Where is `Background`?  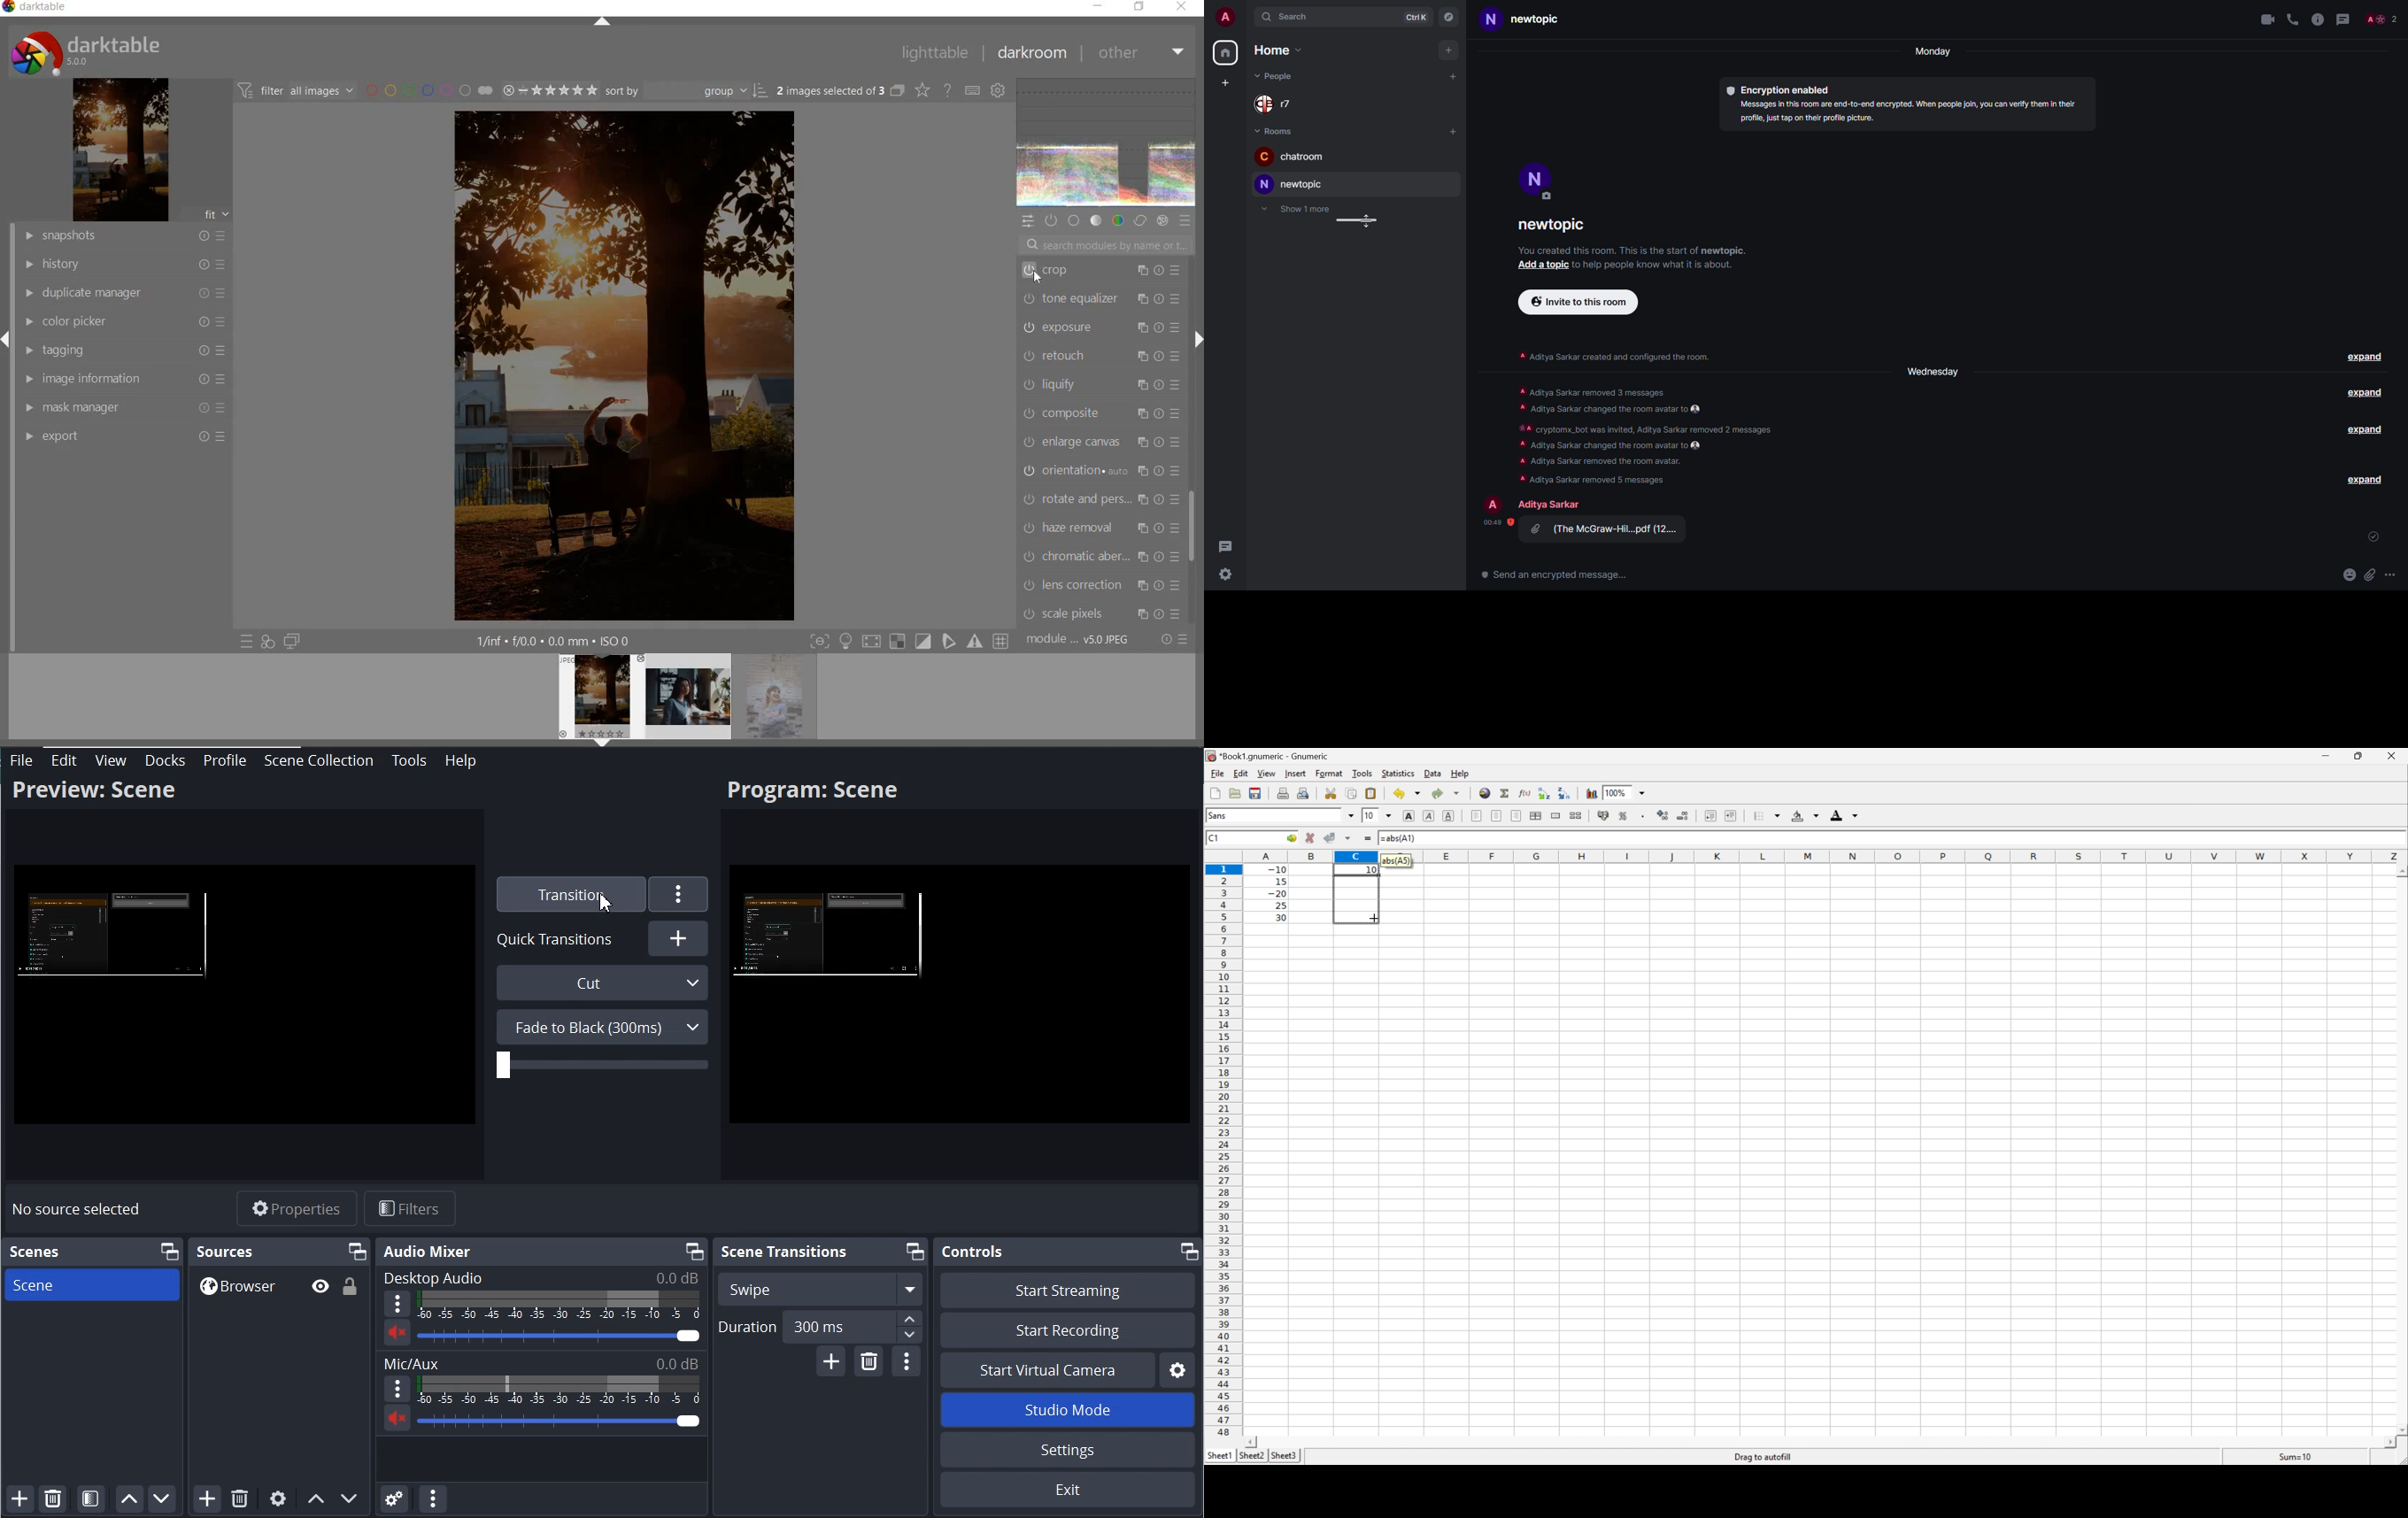 Background is located at coordinates (1798, 816).